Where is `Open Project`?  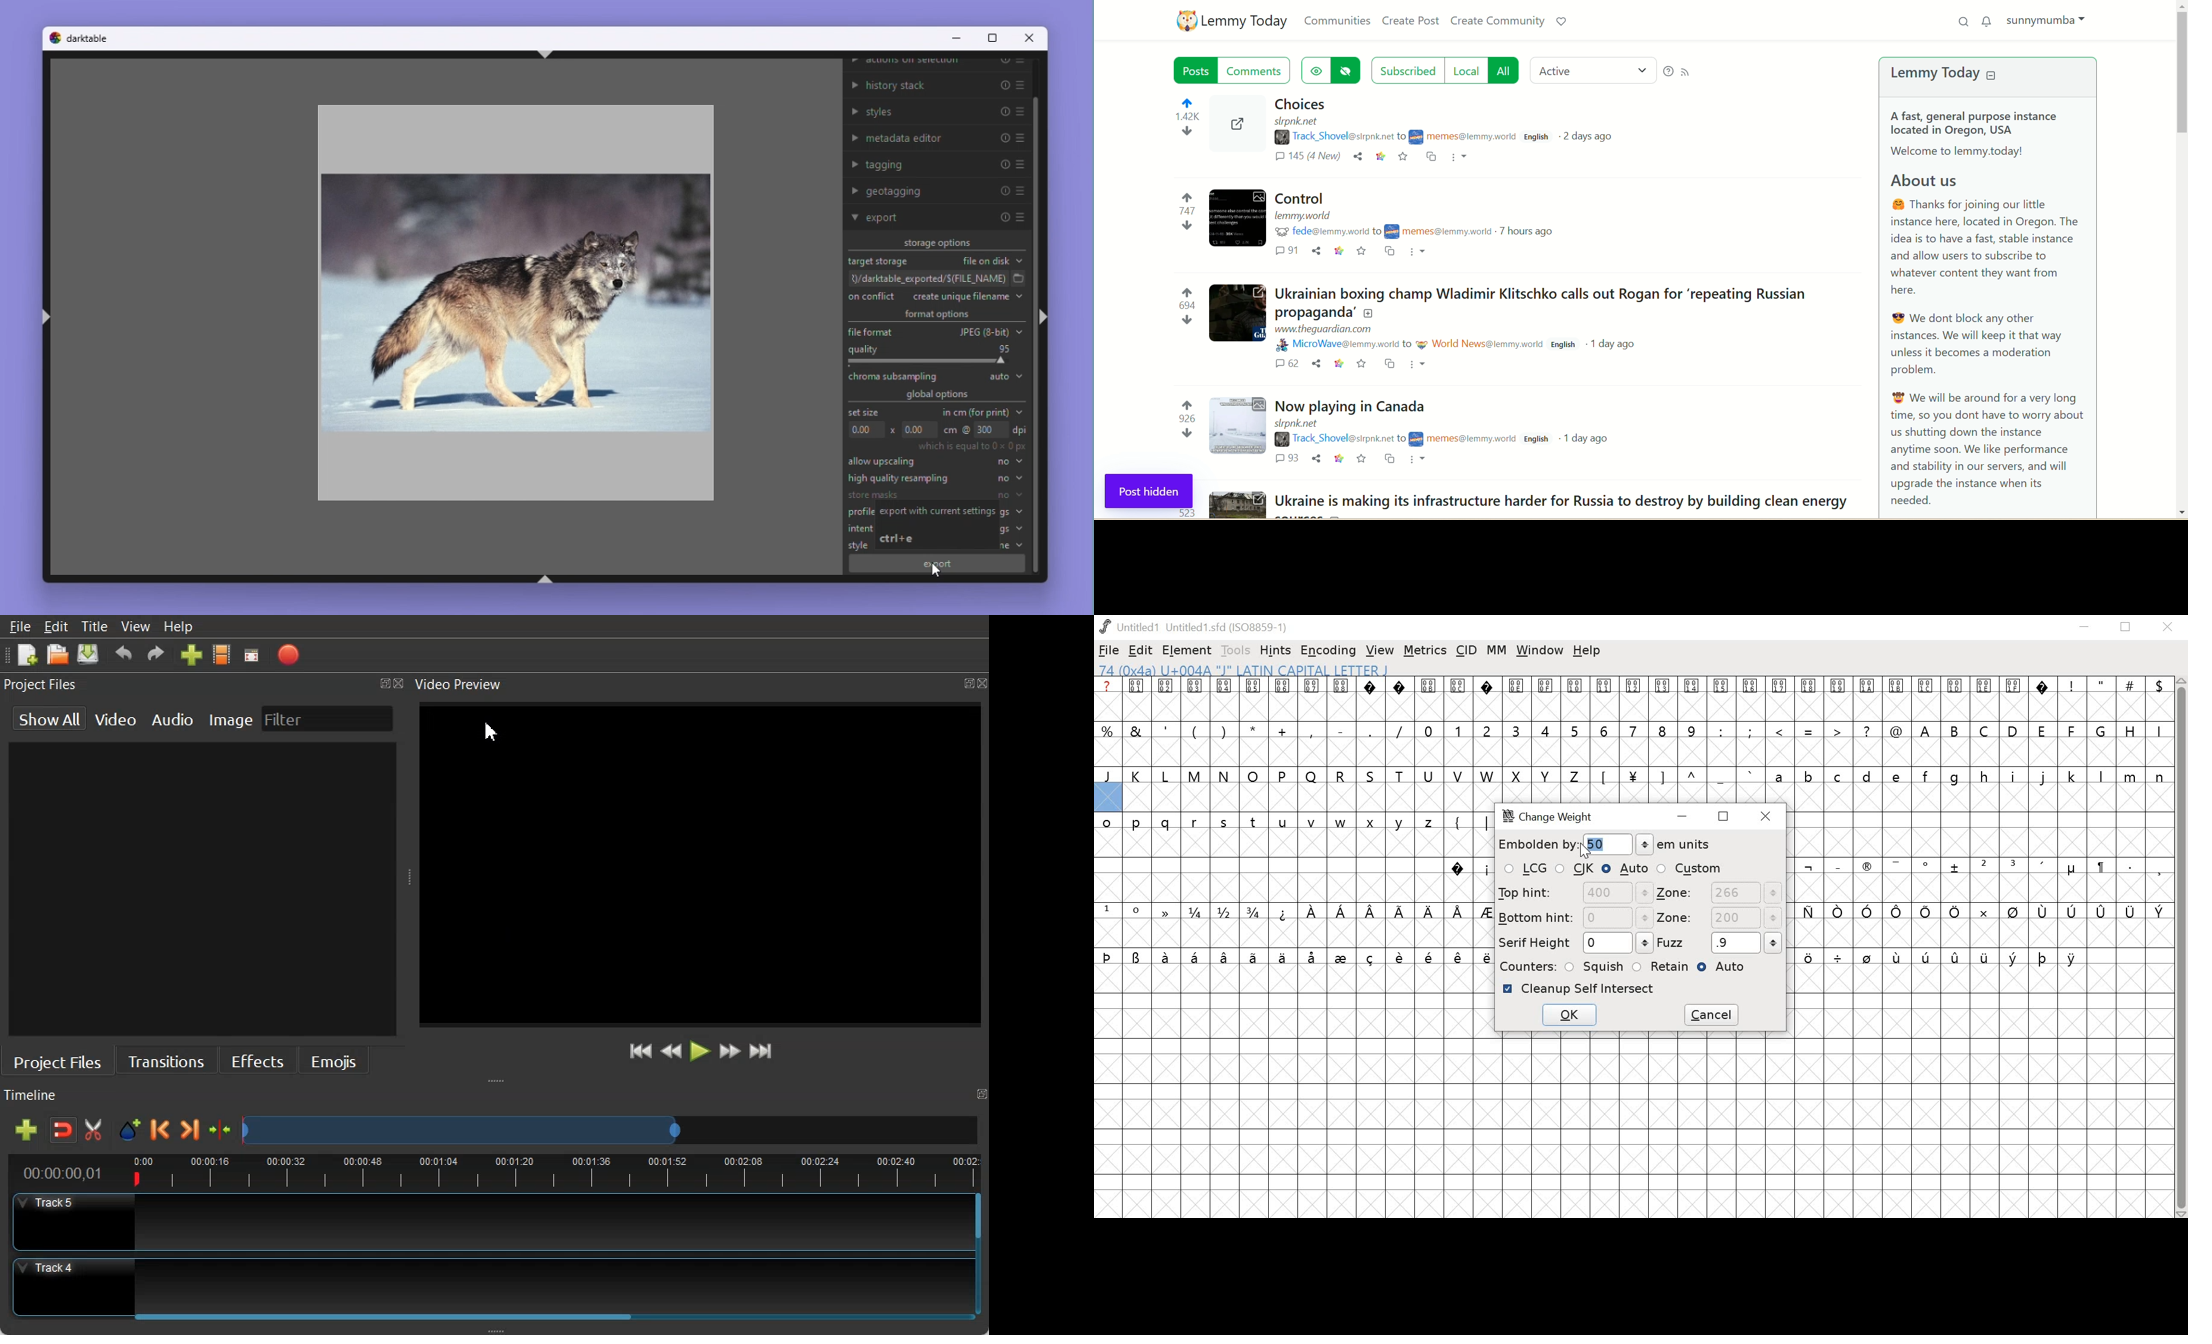
Open Project is located at coordinates (58, 656).